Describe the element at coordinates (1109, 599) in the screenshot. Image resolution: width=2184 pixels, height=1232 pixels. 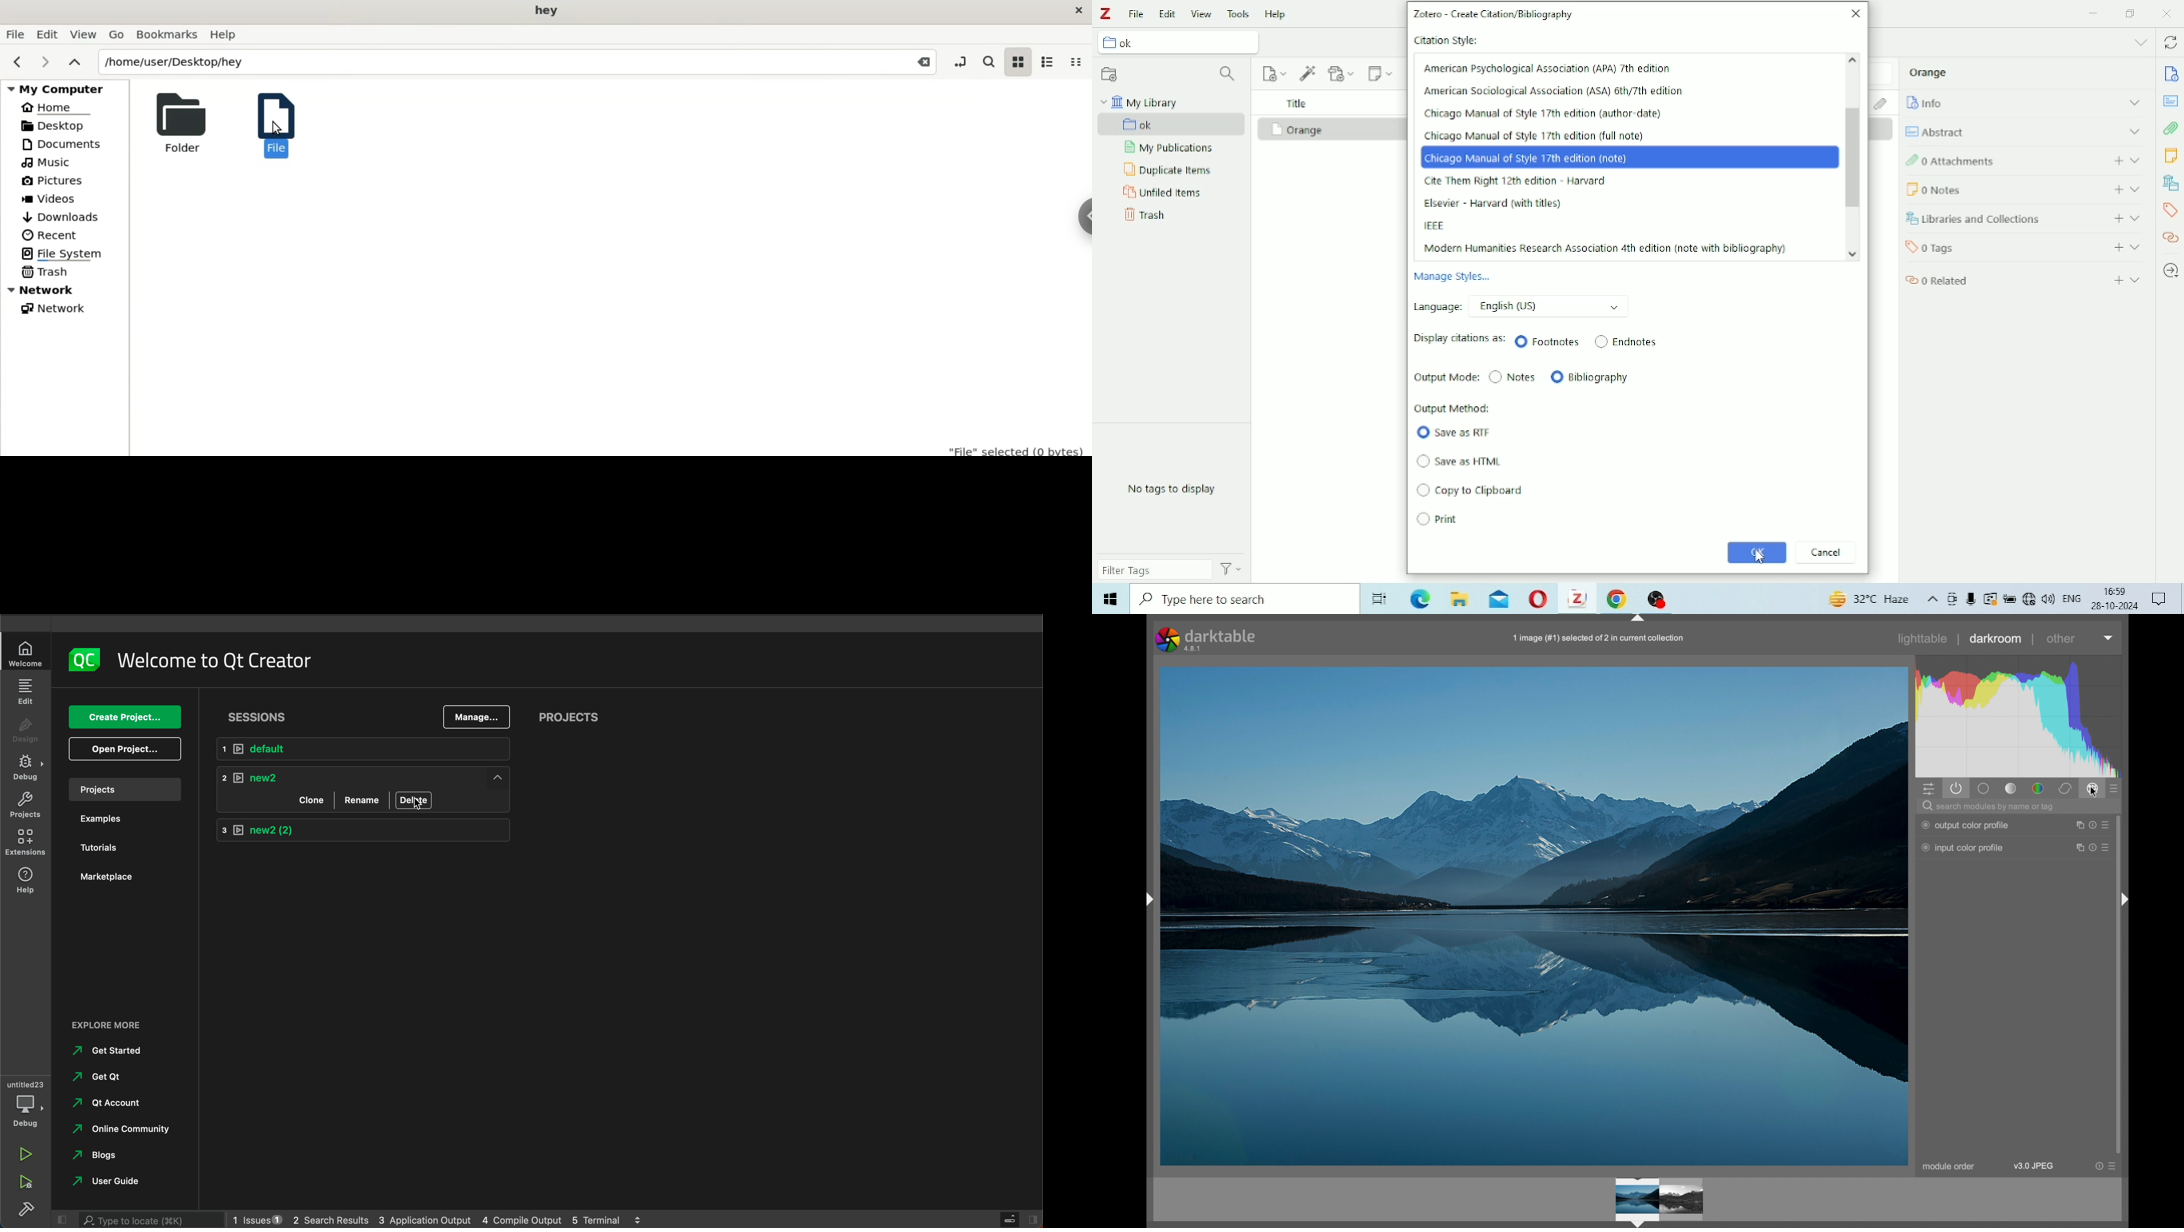
I see `Microsoft Edge` at that location.